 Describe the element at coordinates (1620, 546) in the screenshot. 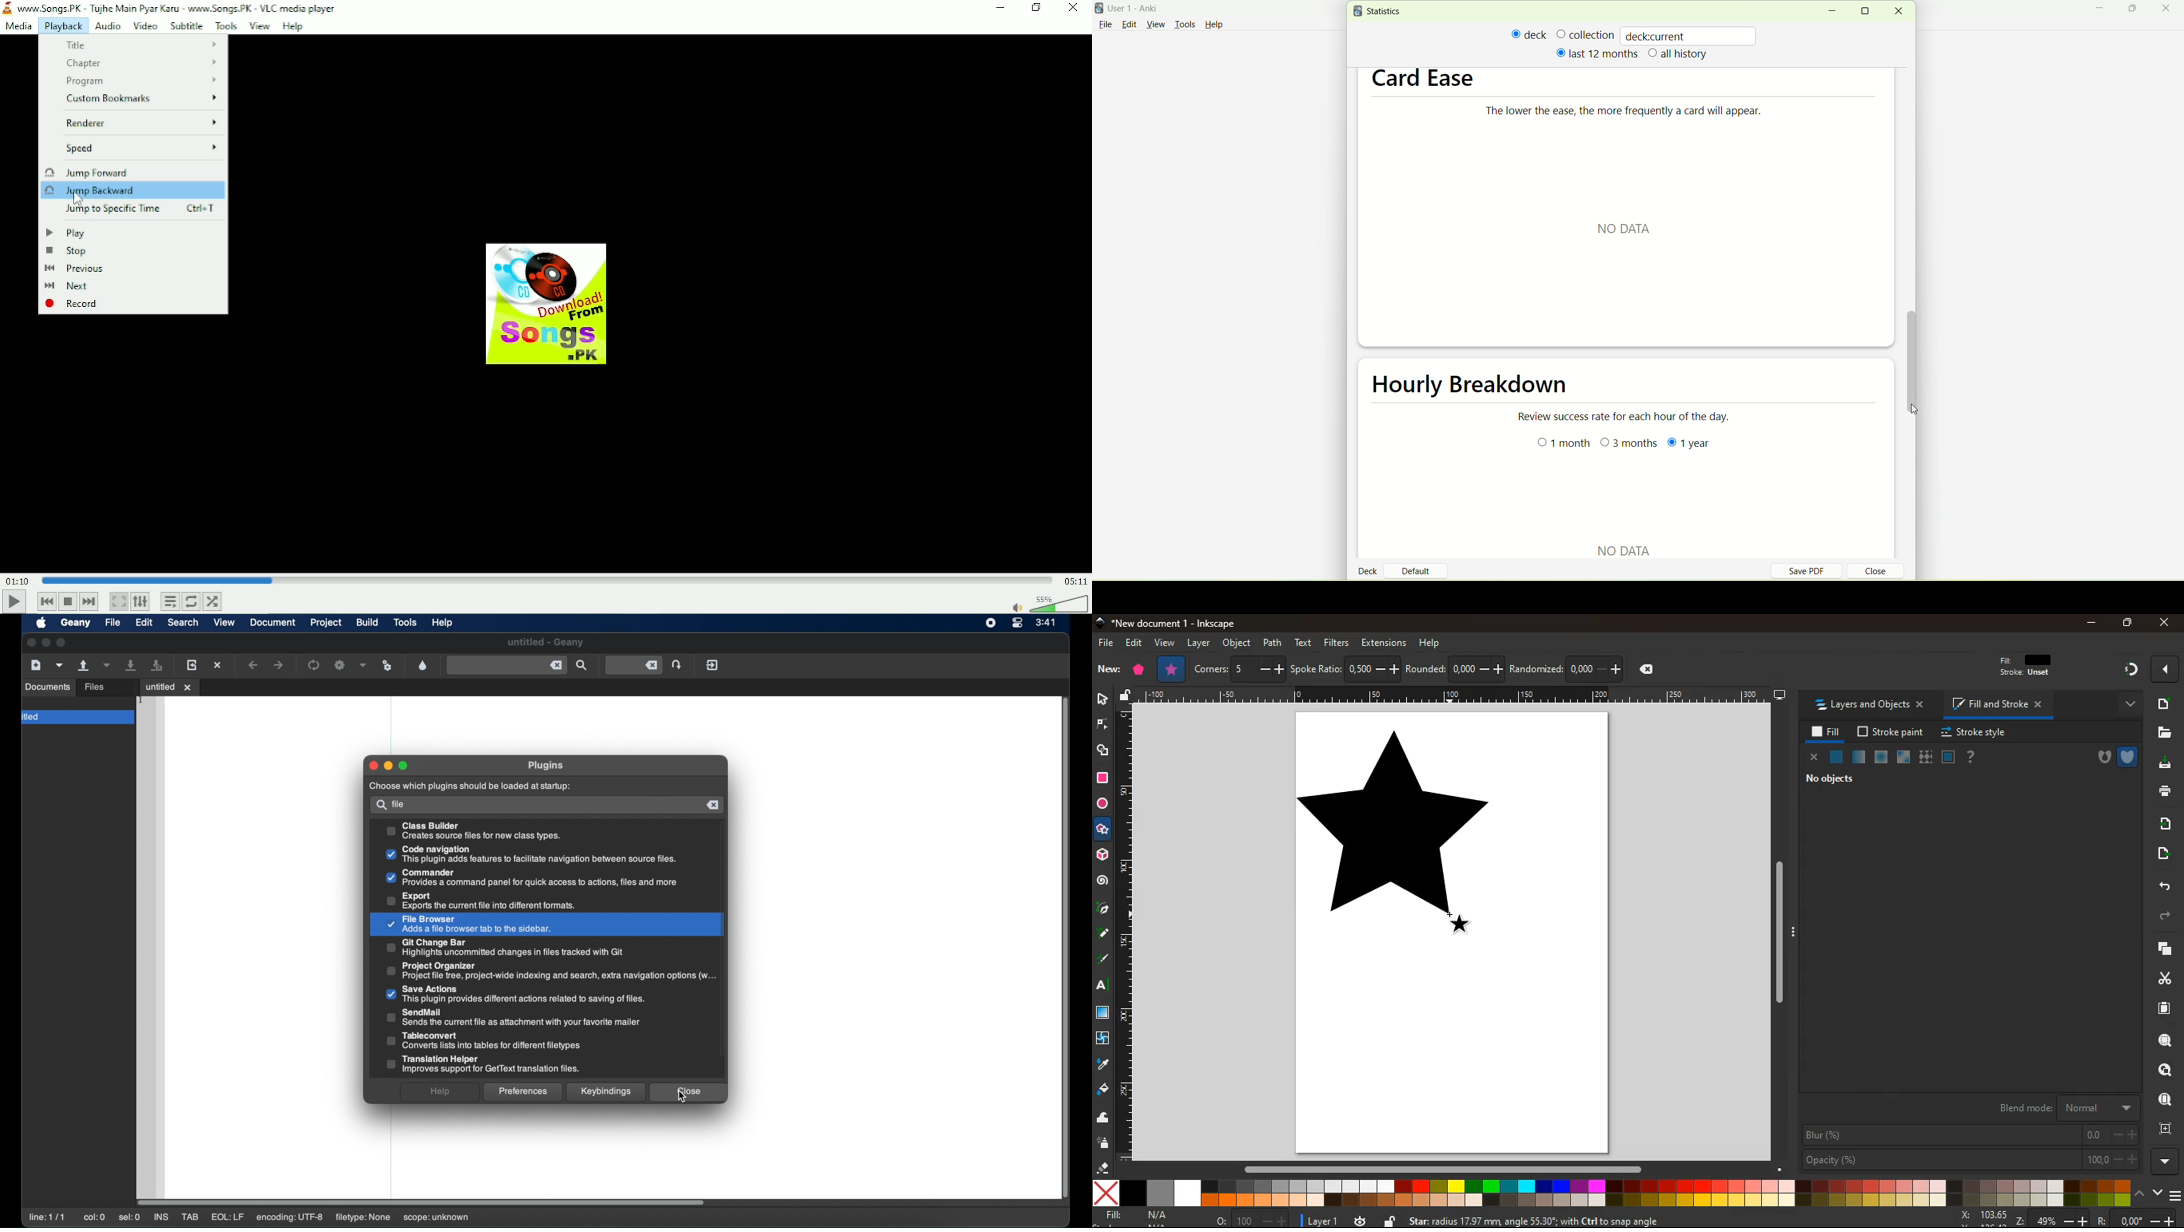

I see `NO DATA` at that location.